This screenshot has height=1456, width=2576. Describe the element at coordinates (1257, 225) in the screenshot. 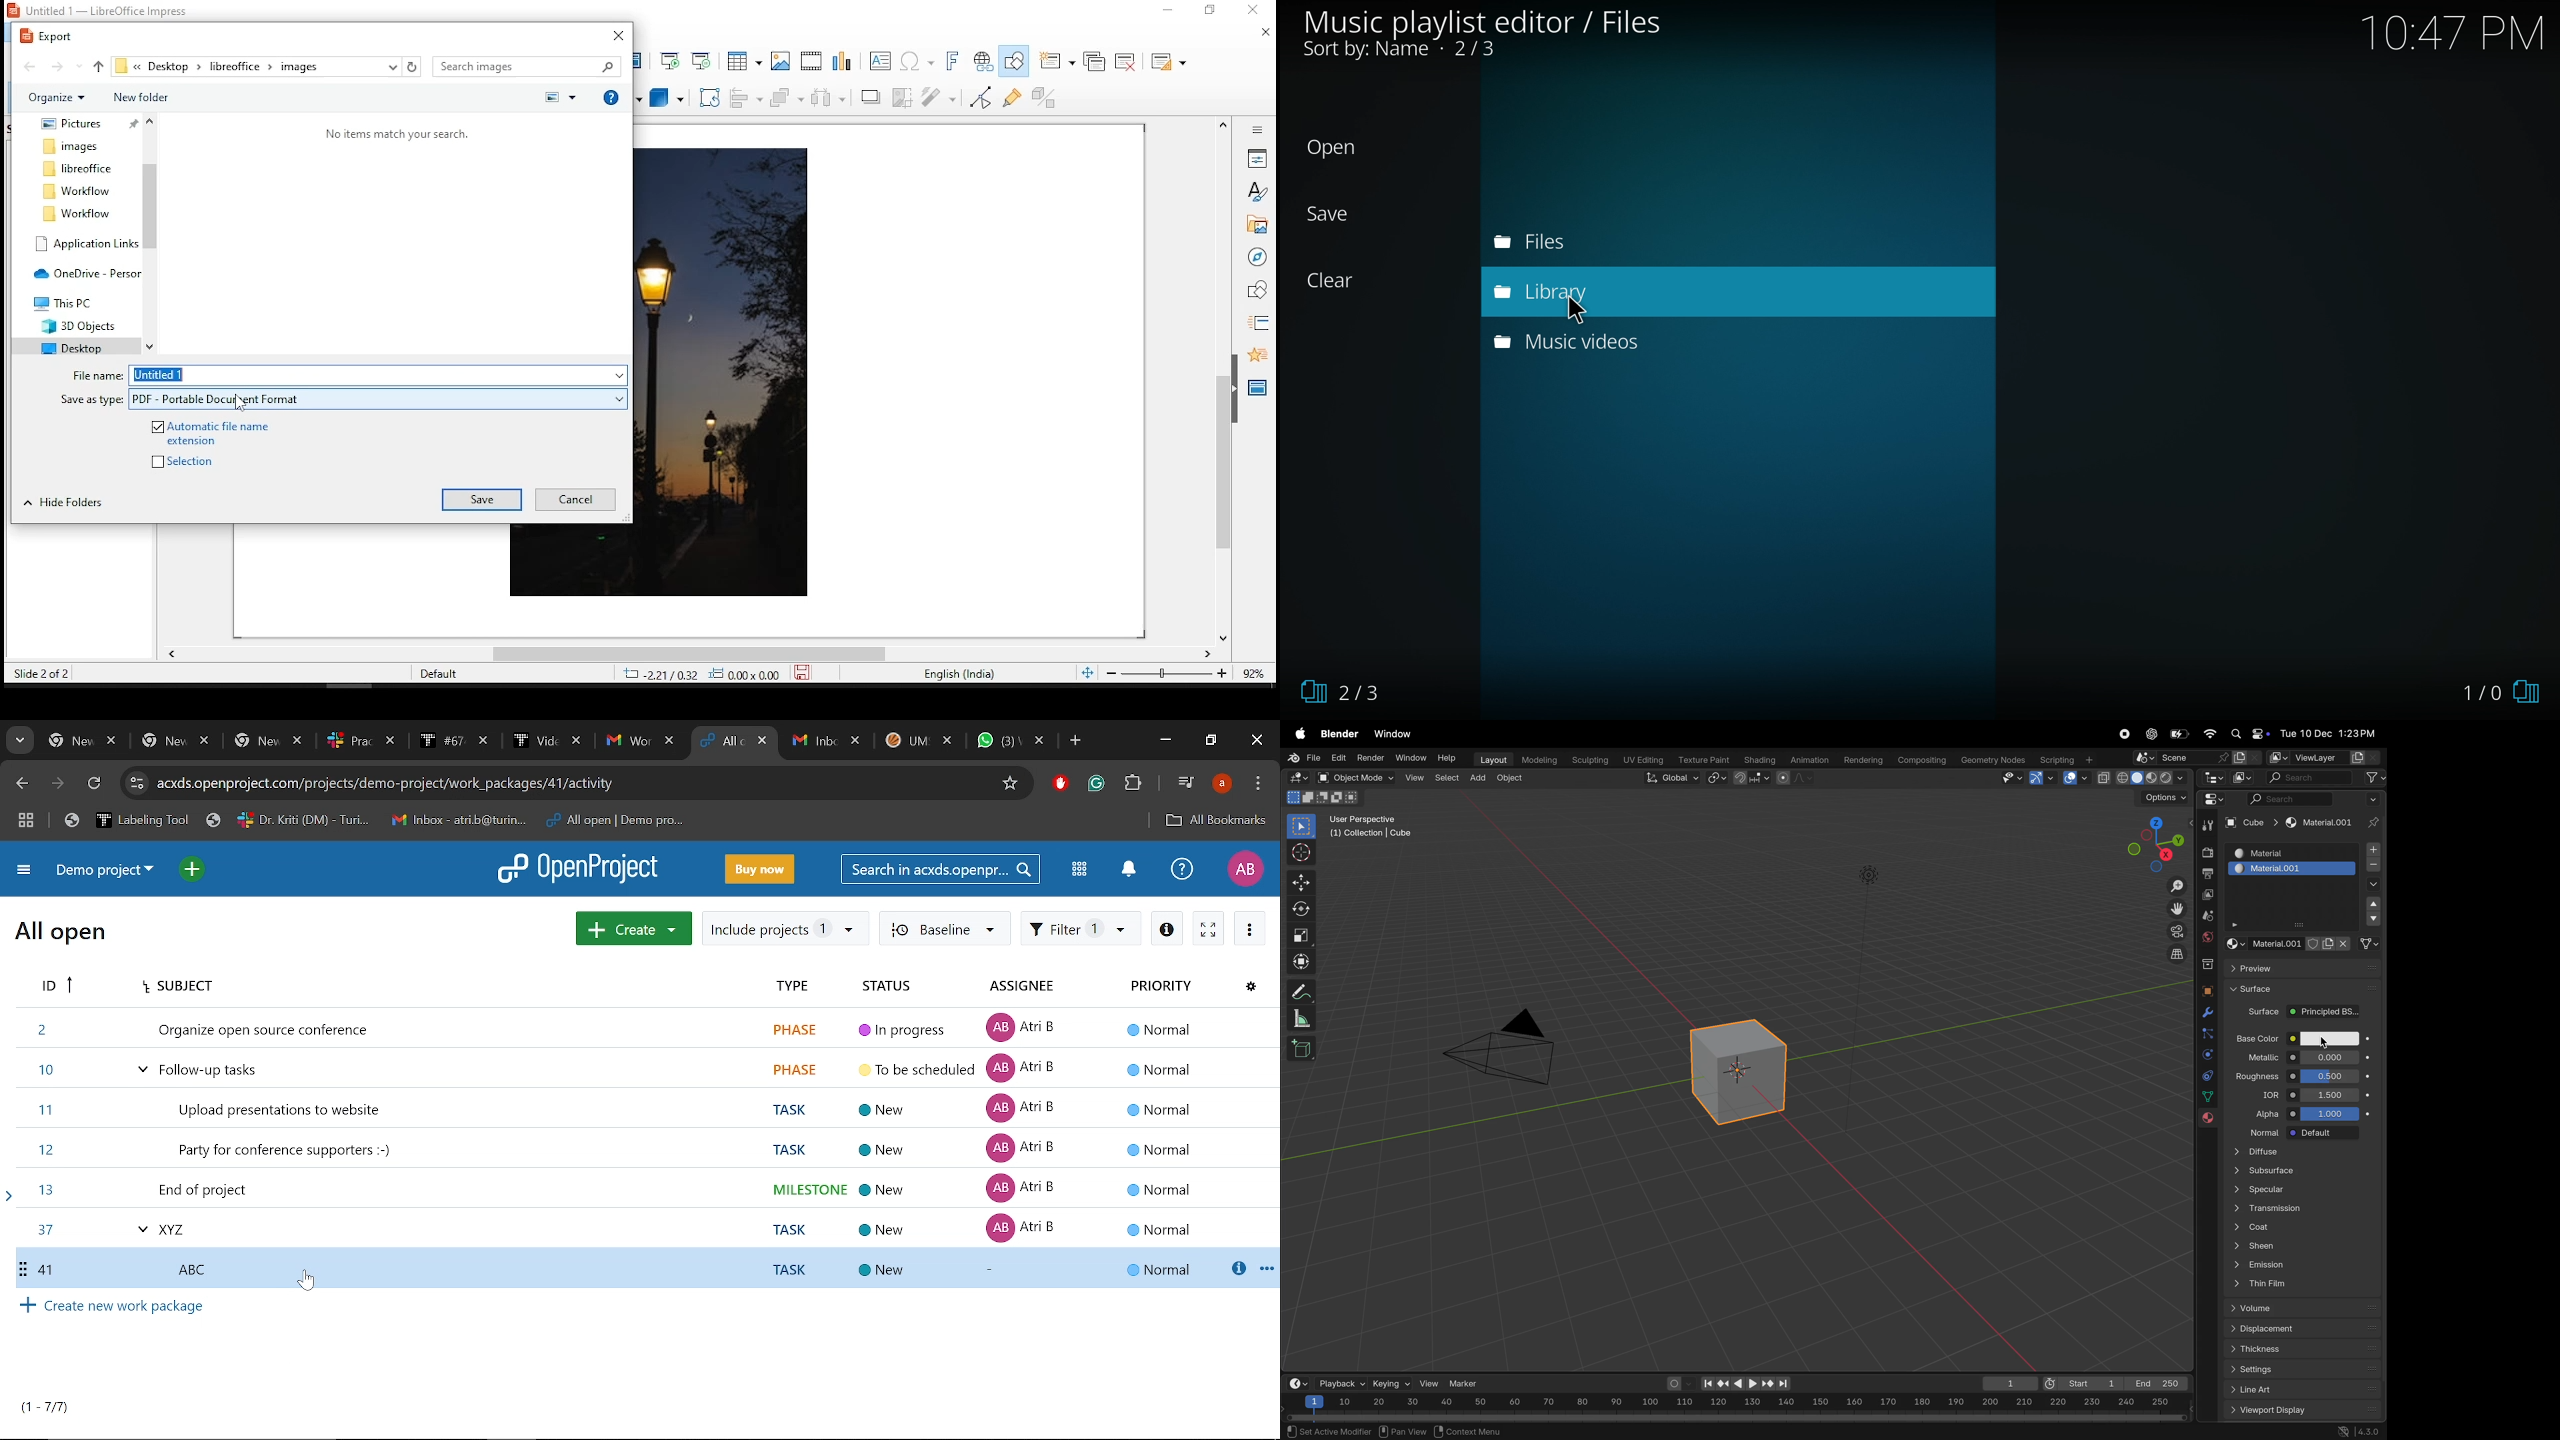

I see `gallery` at that location.